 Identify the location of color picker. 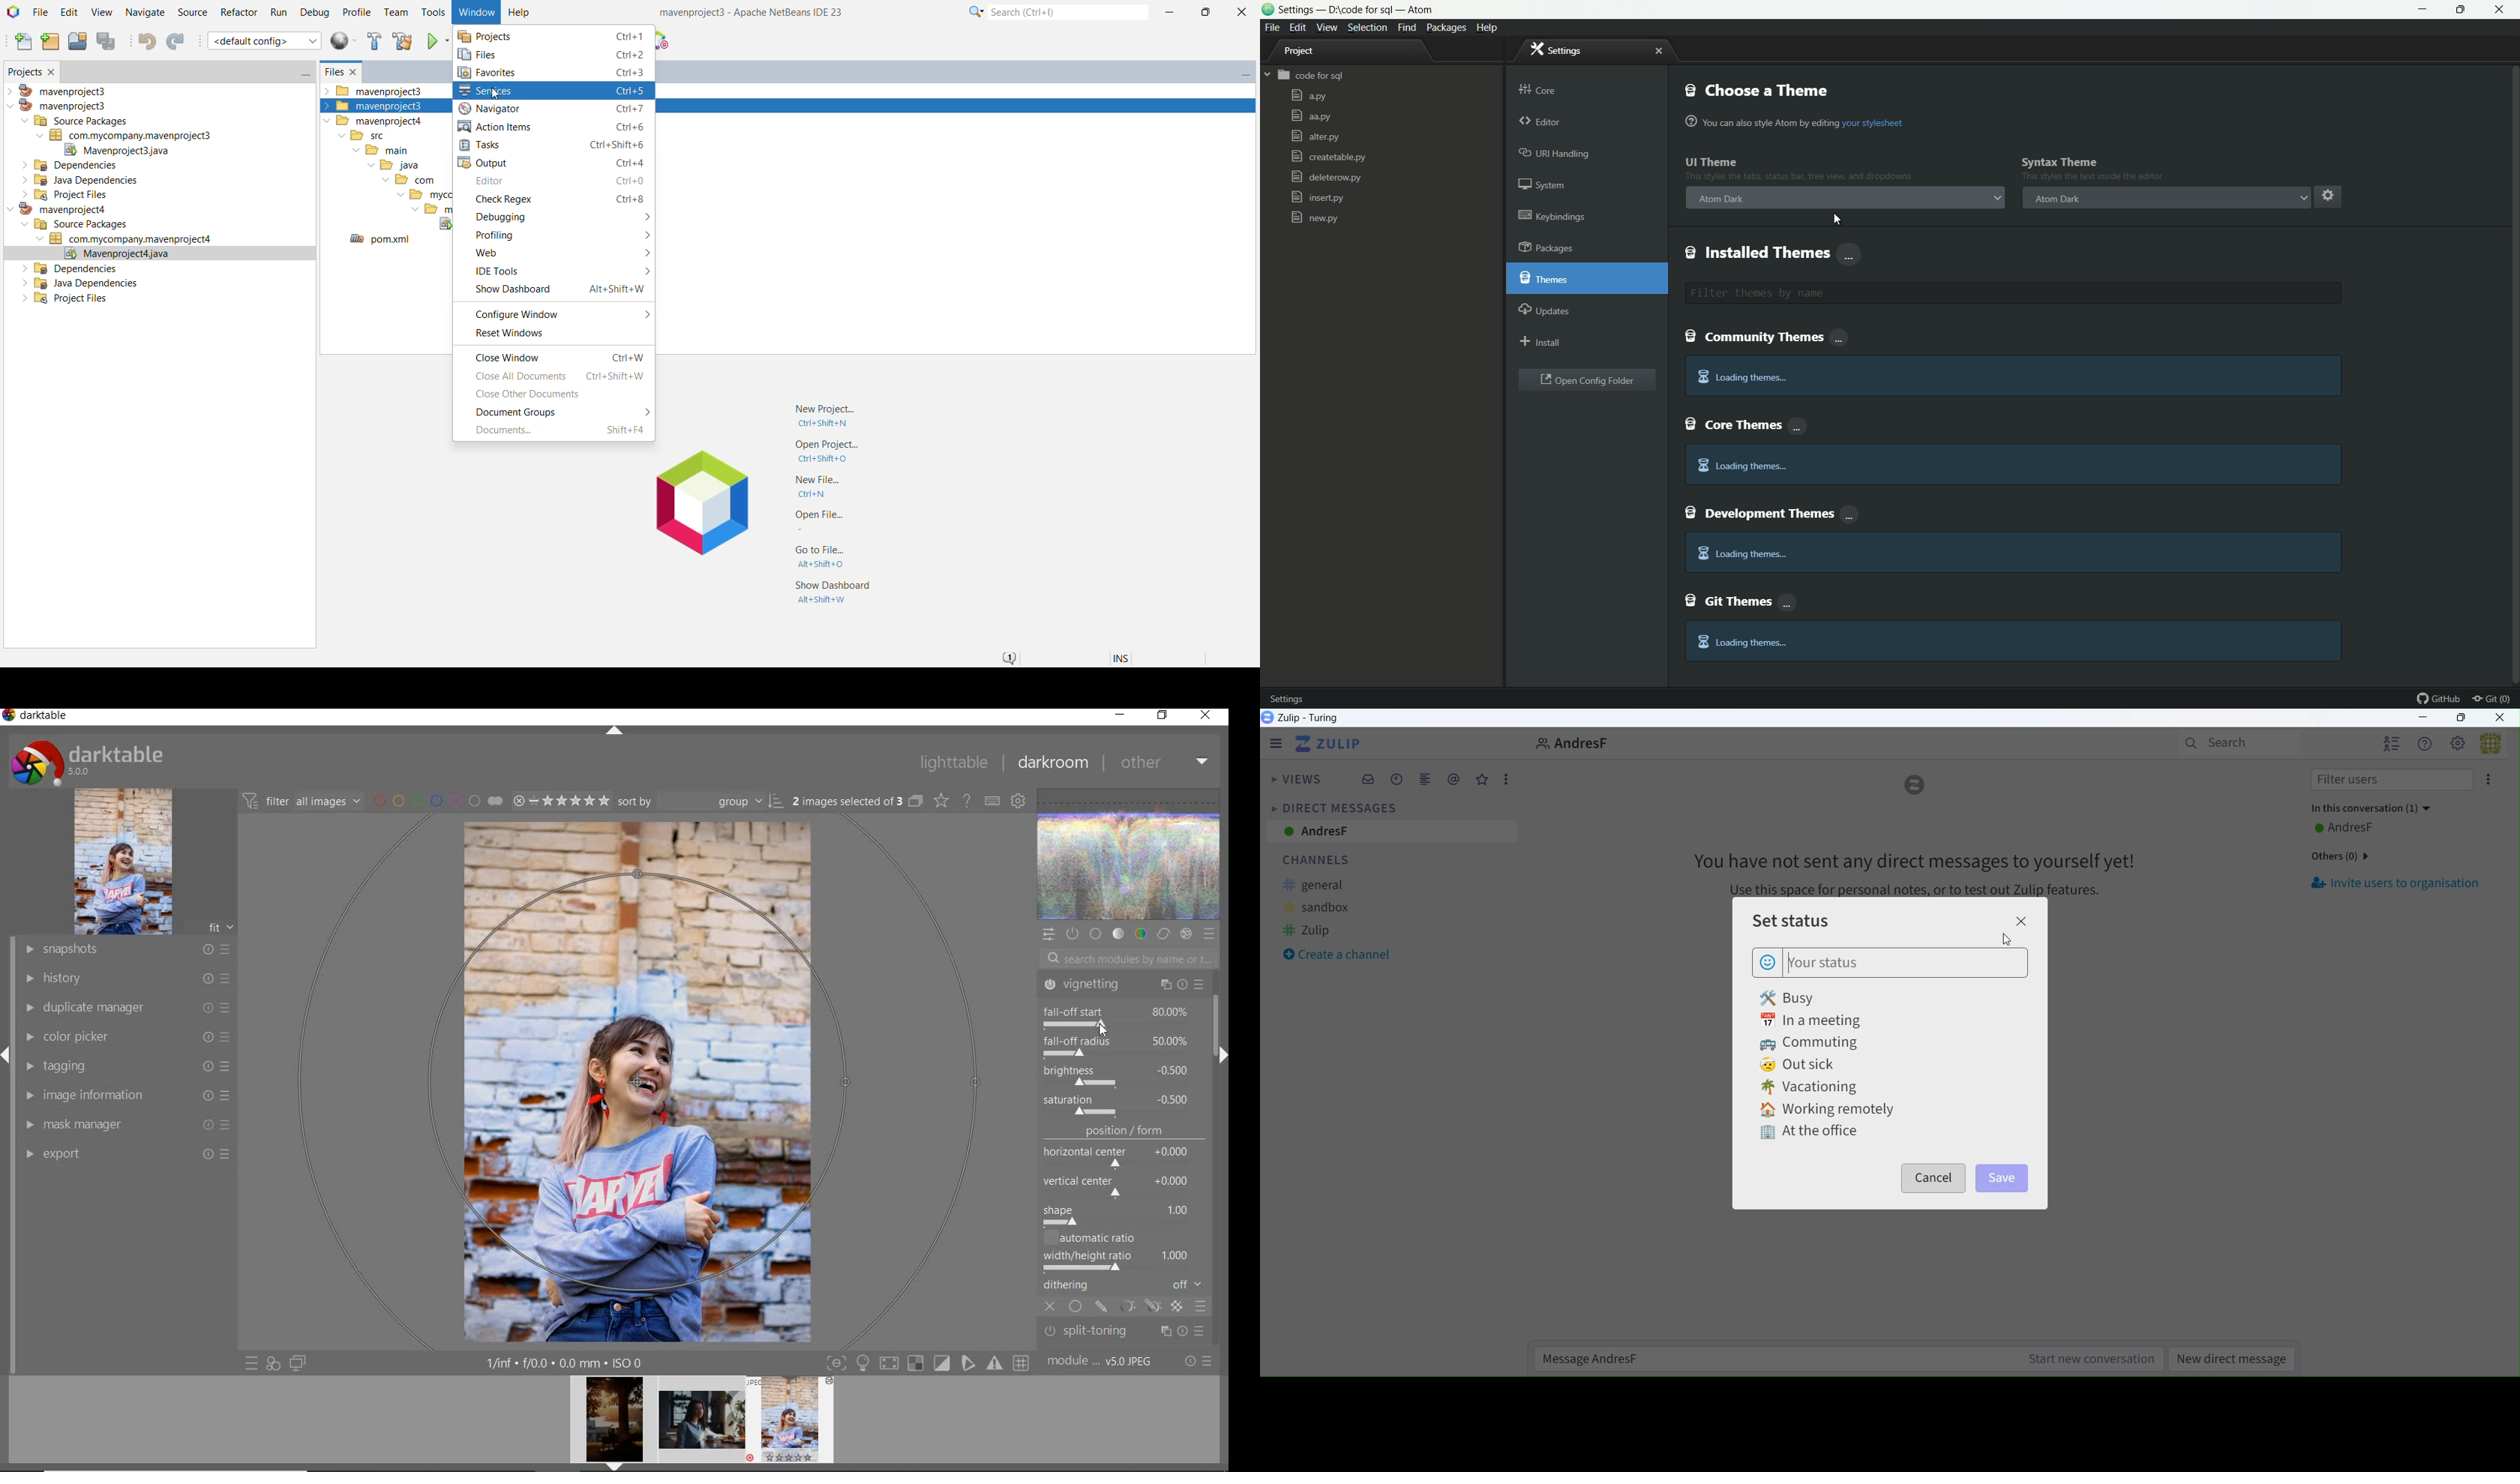
(126, 1037).